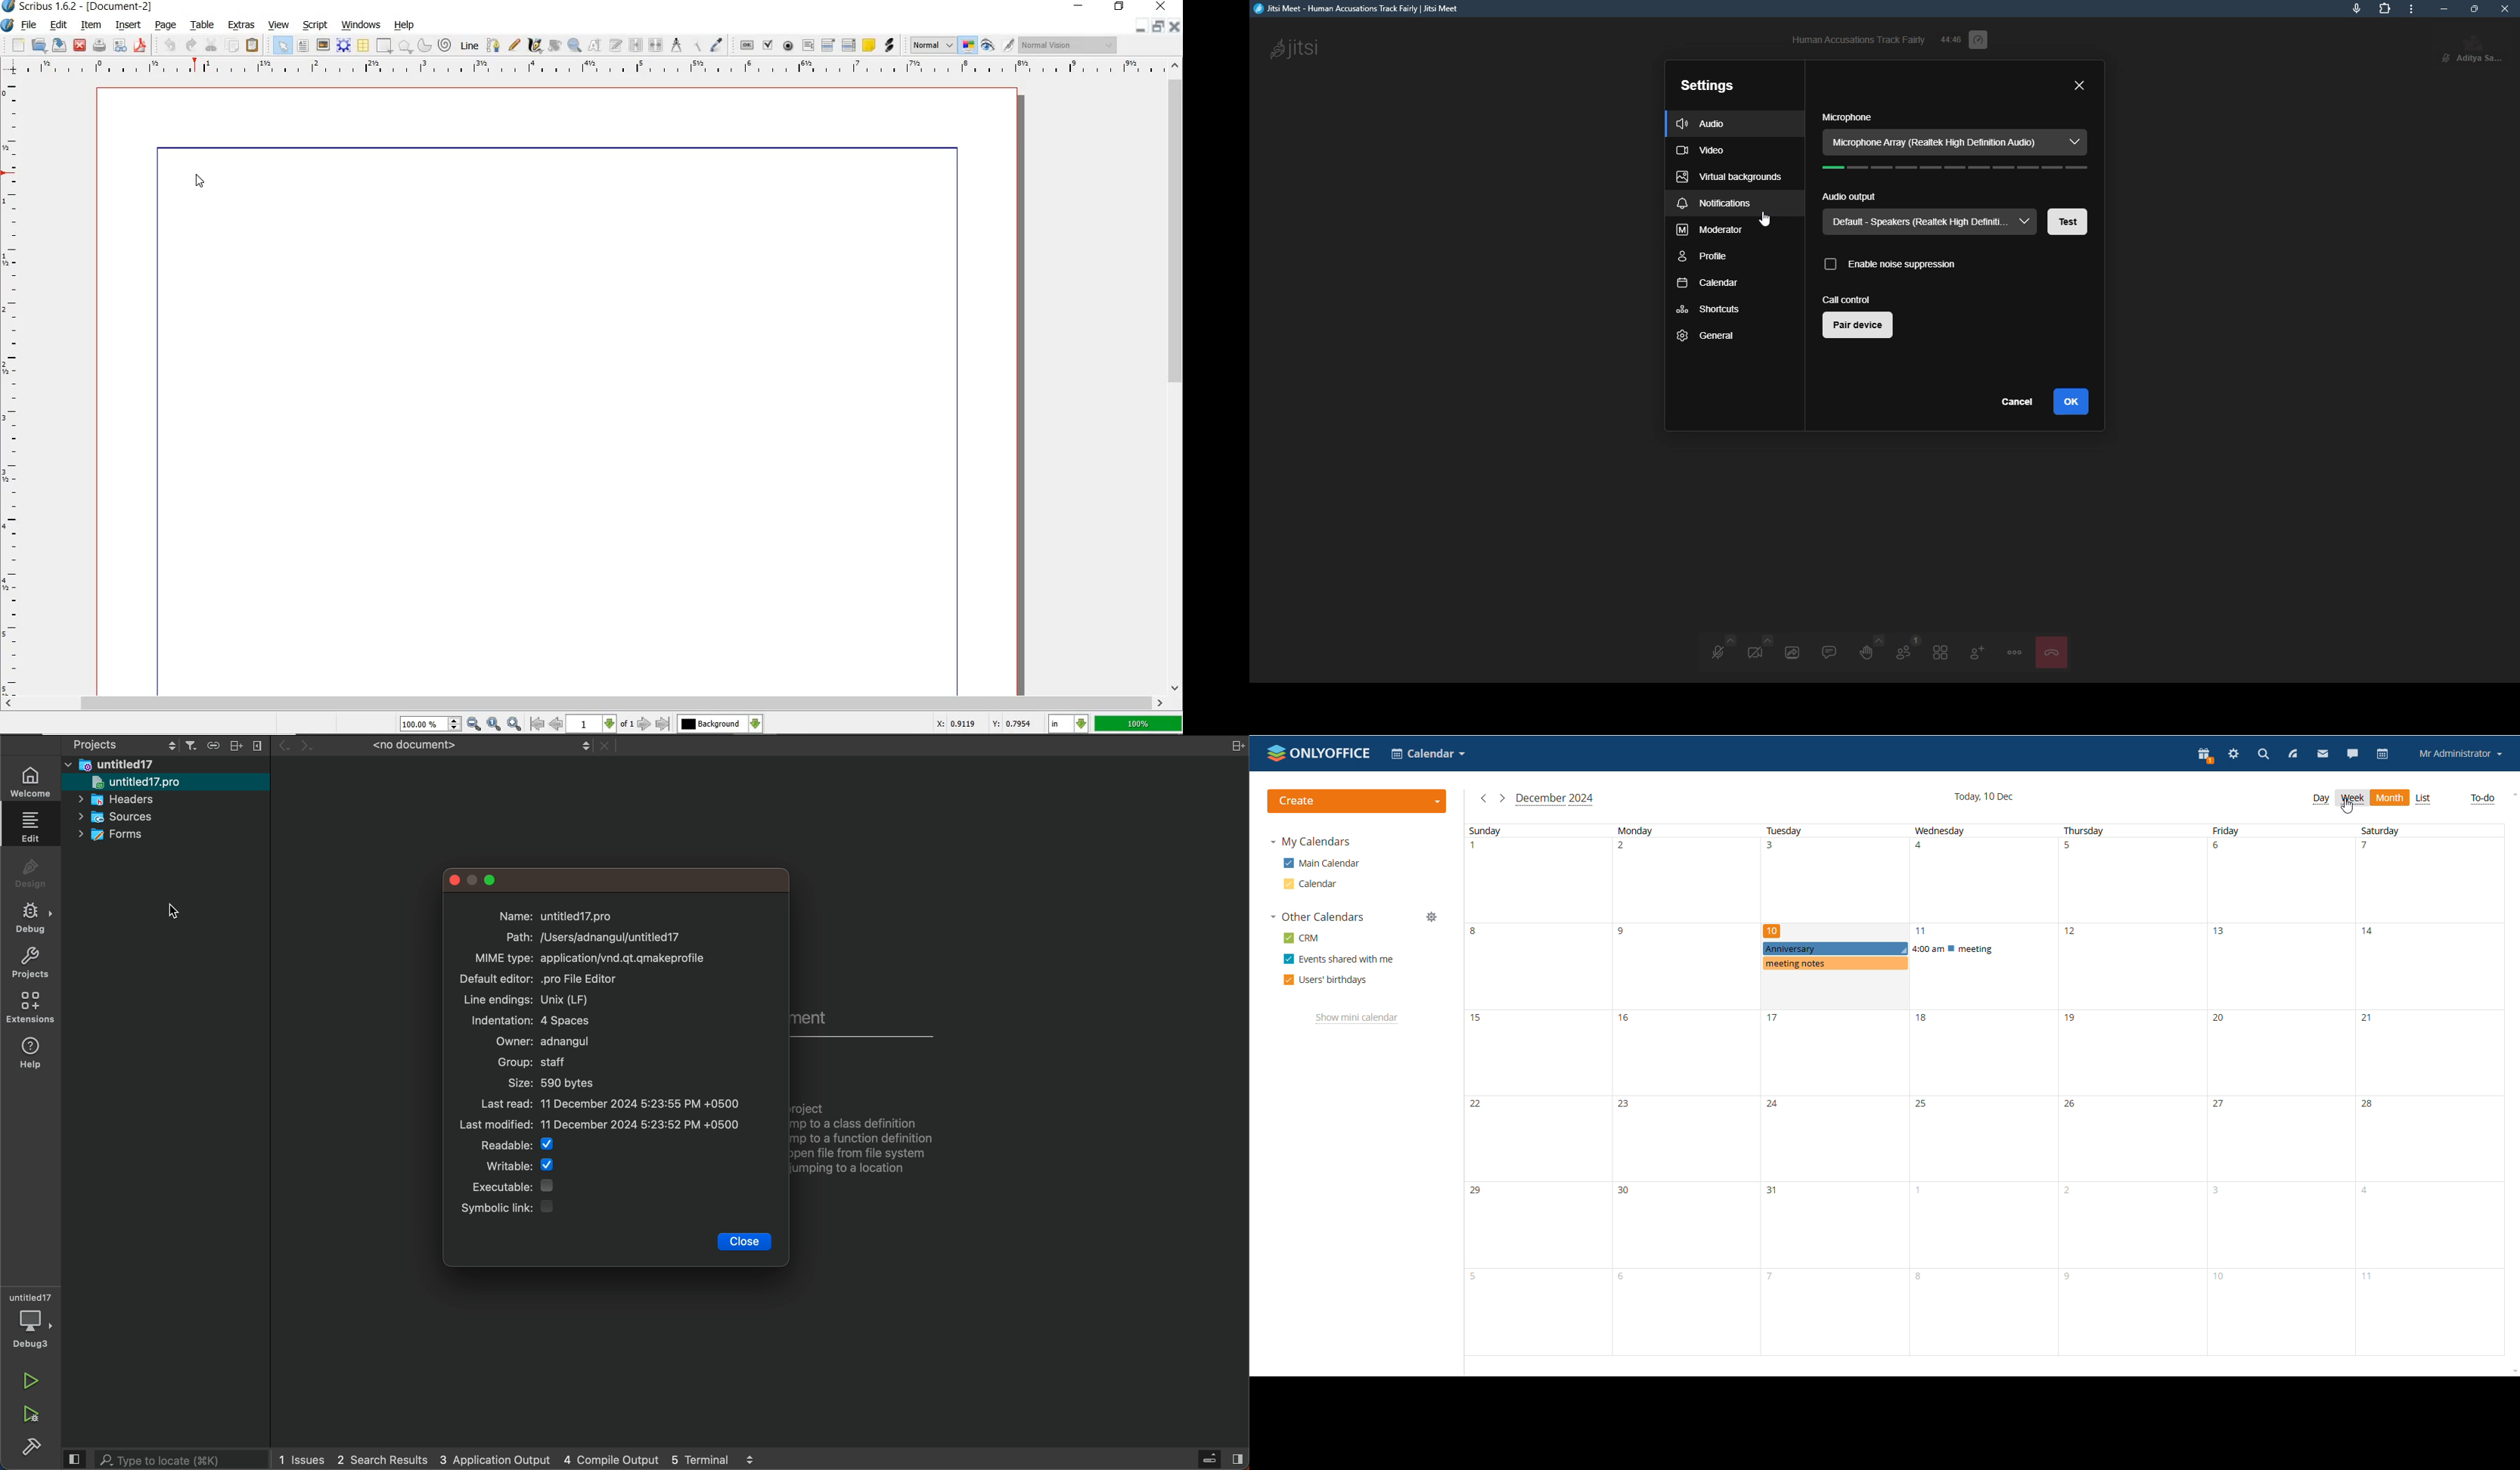 The width and height of the screenshot is (2520, 1484). Describe the element at coordinates (663, 724) in the screenshot. I see `go to last page` at that location.